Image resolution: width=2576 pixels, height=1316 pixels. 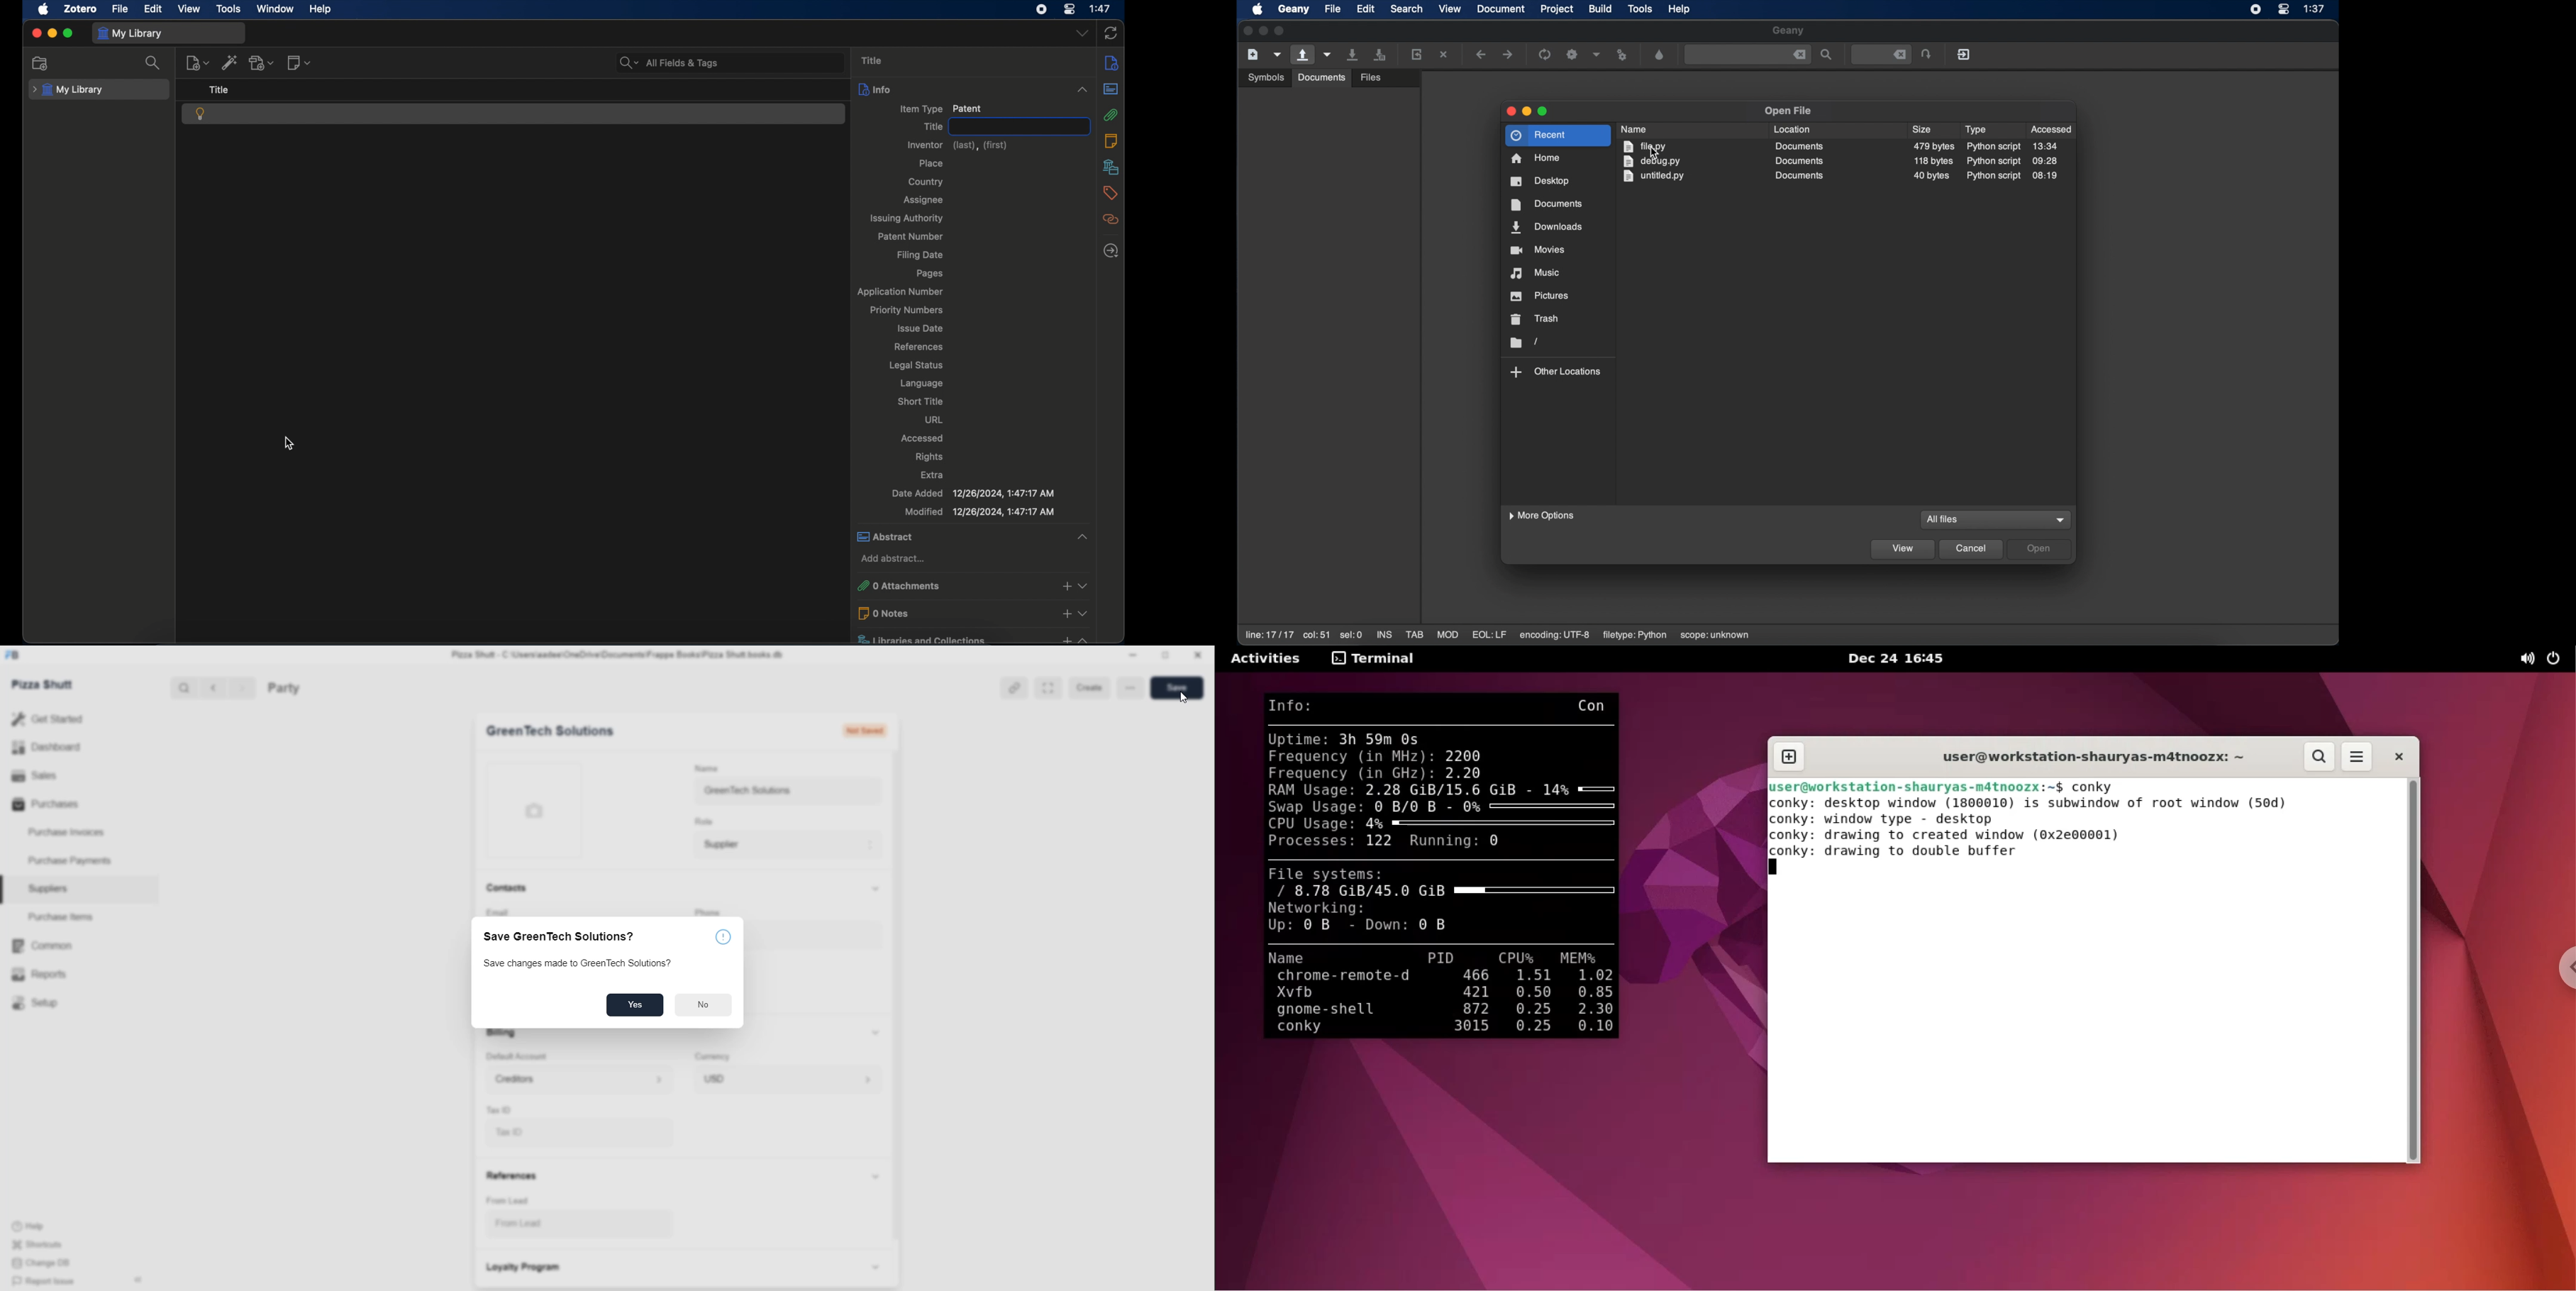 I want to click on info, so click(x=951, y=89).